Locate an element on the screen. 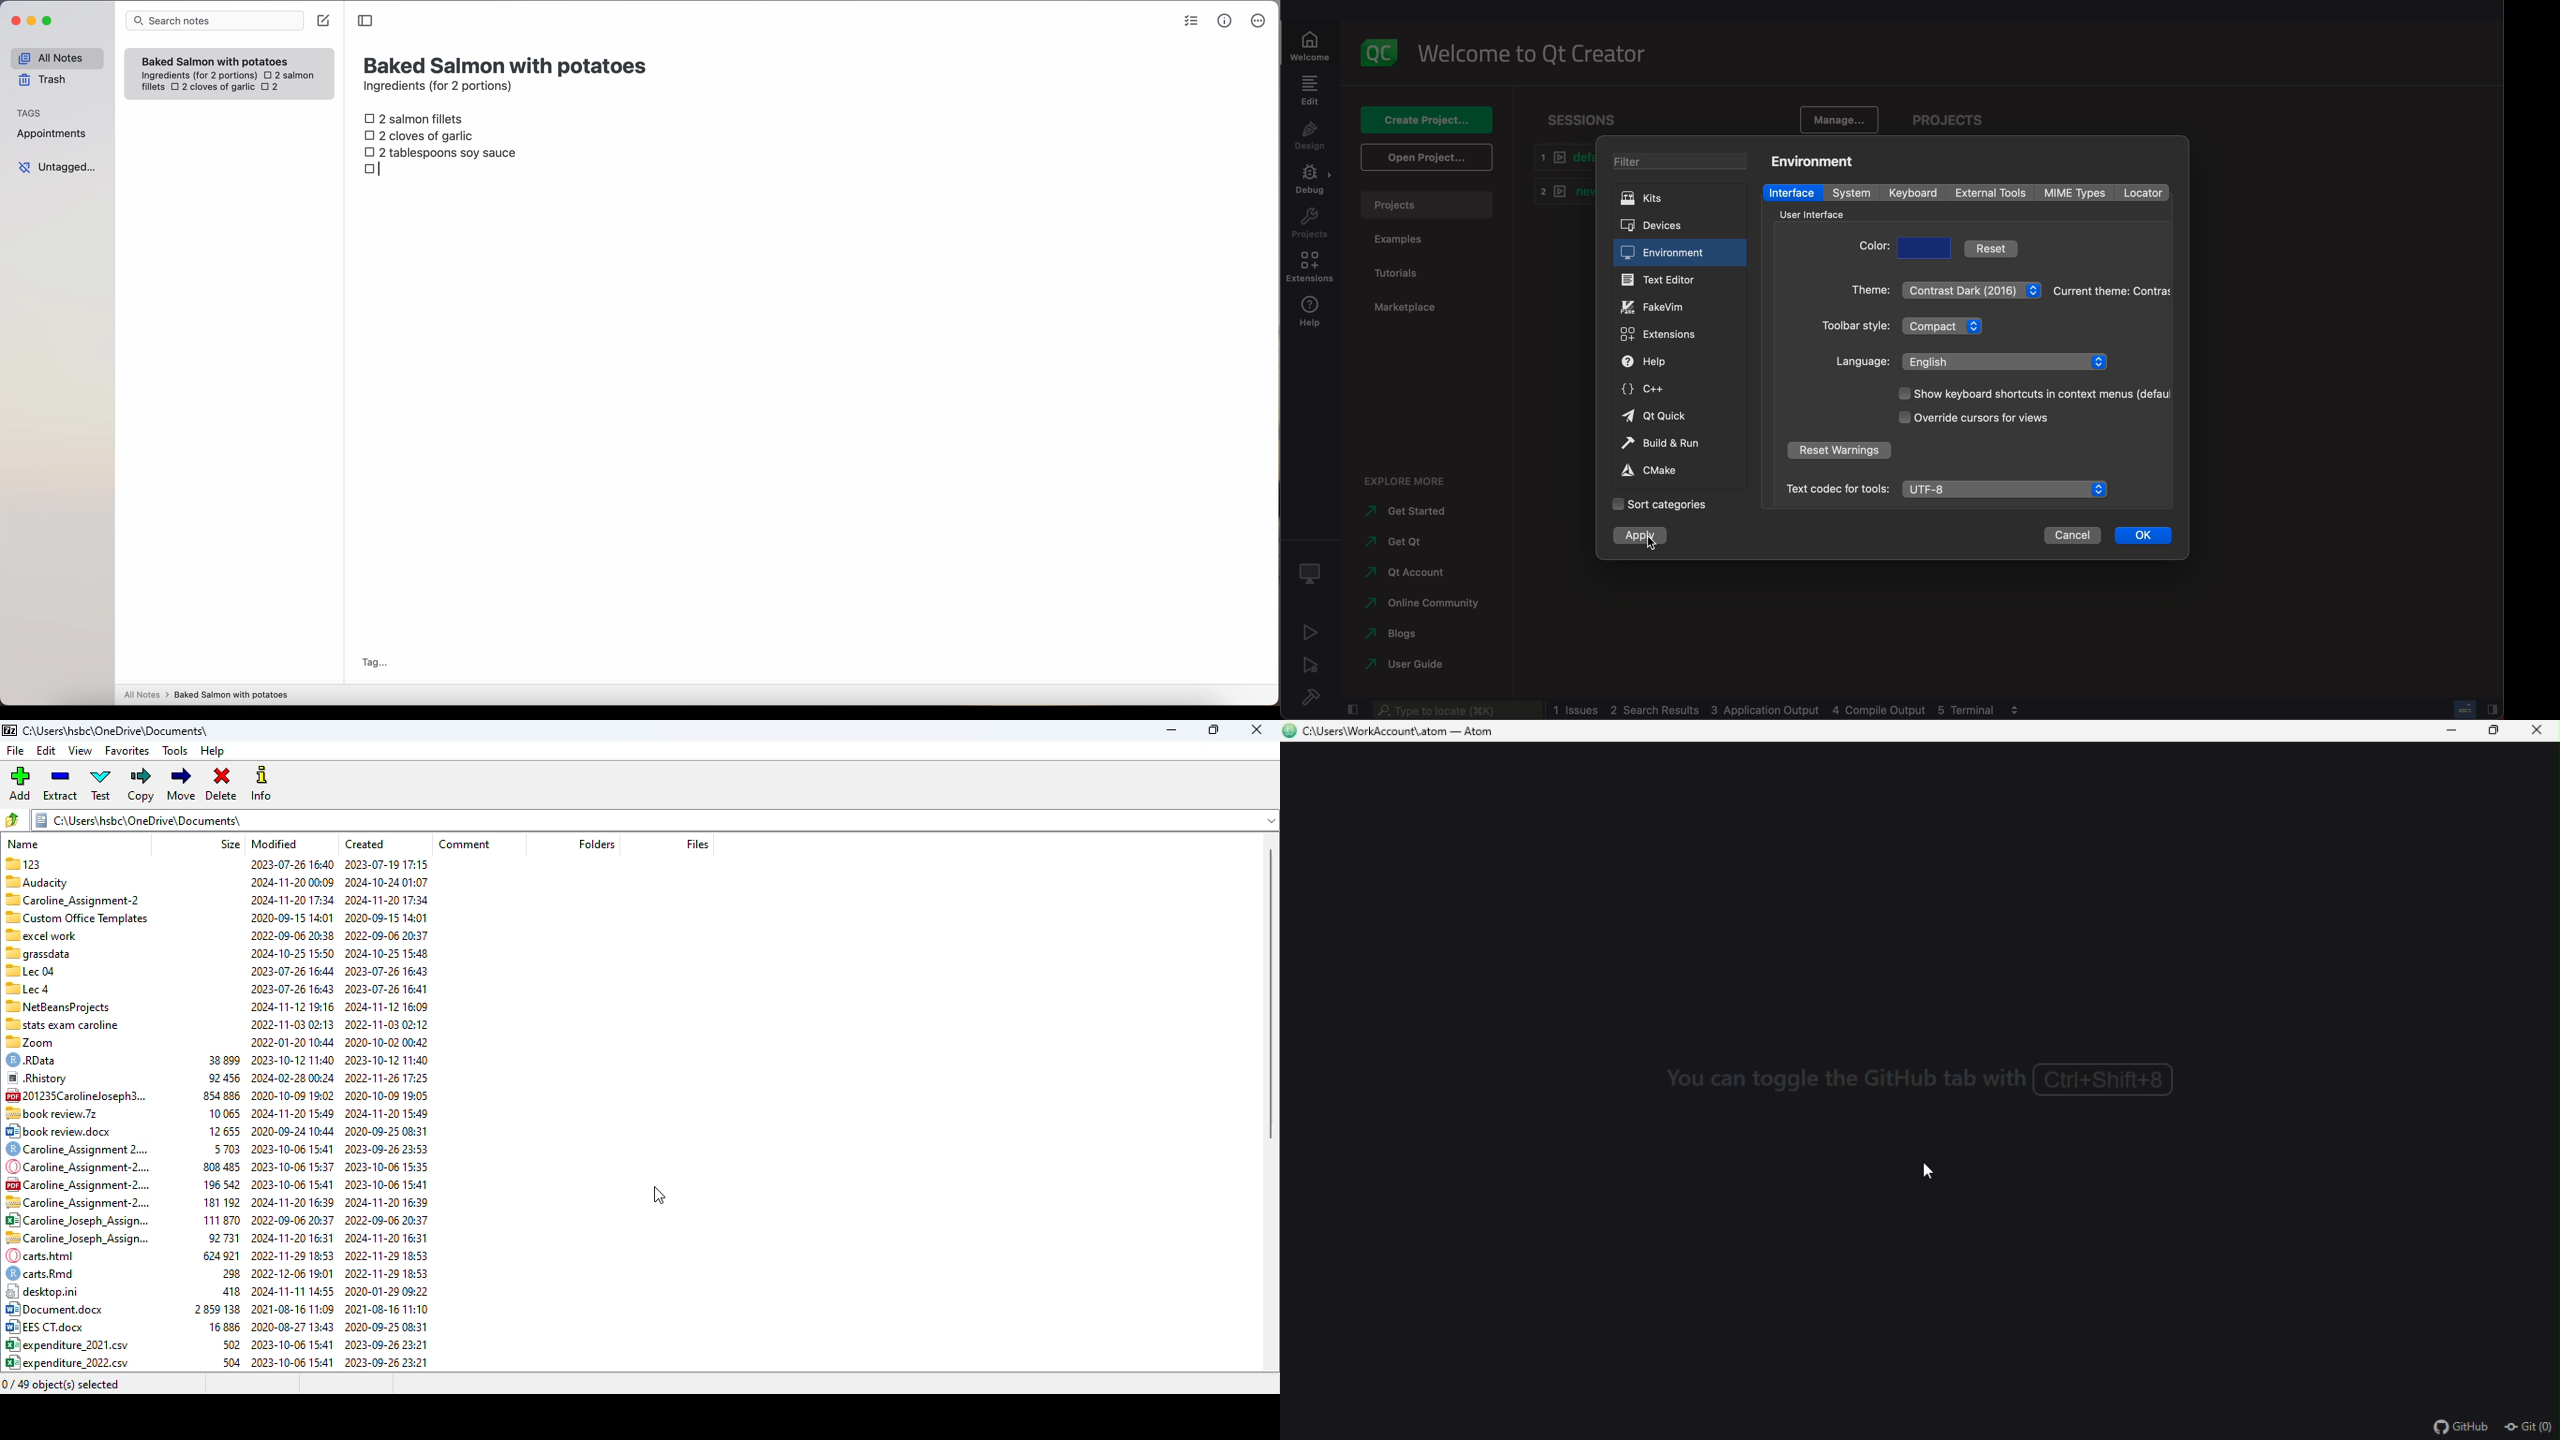  fake is located at coordinates (1679, 306).